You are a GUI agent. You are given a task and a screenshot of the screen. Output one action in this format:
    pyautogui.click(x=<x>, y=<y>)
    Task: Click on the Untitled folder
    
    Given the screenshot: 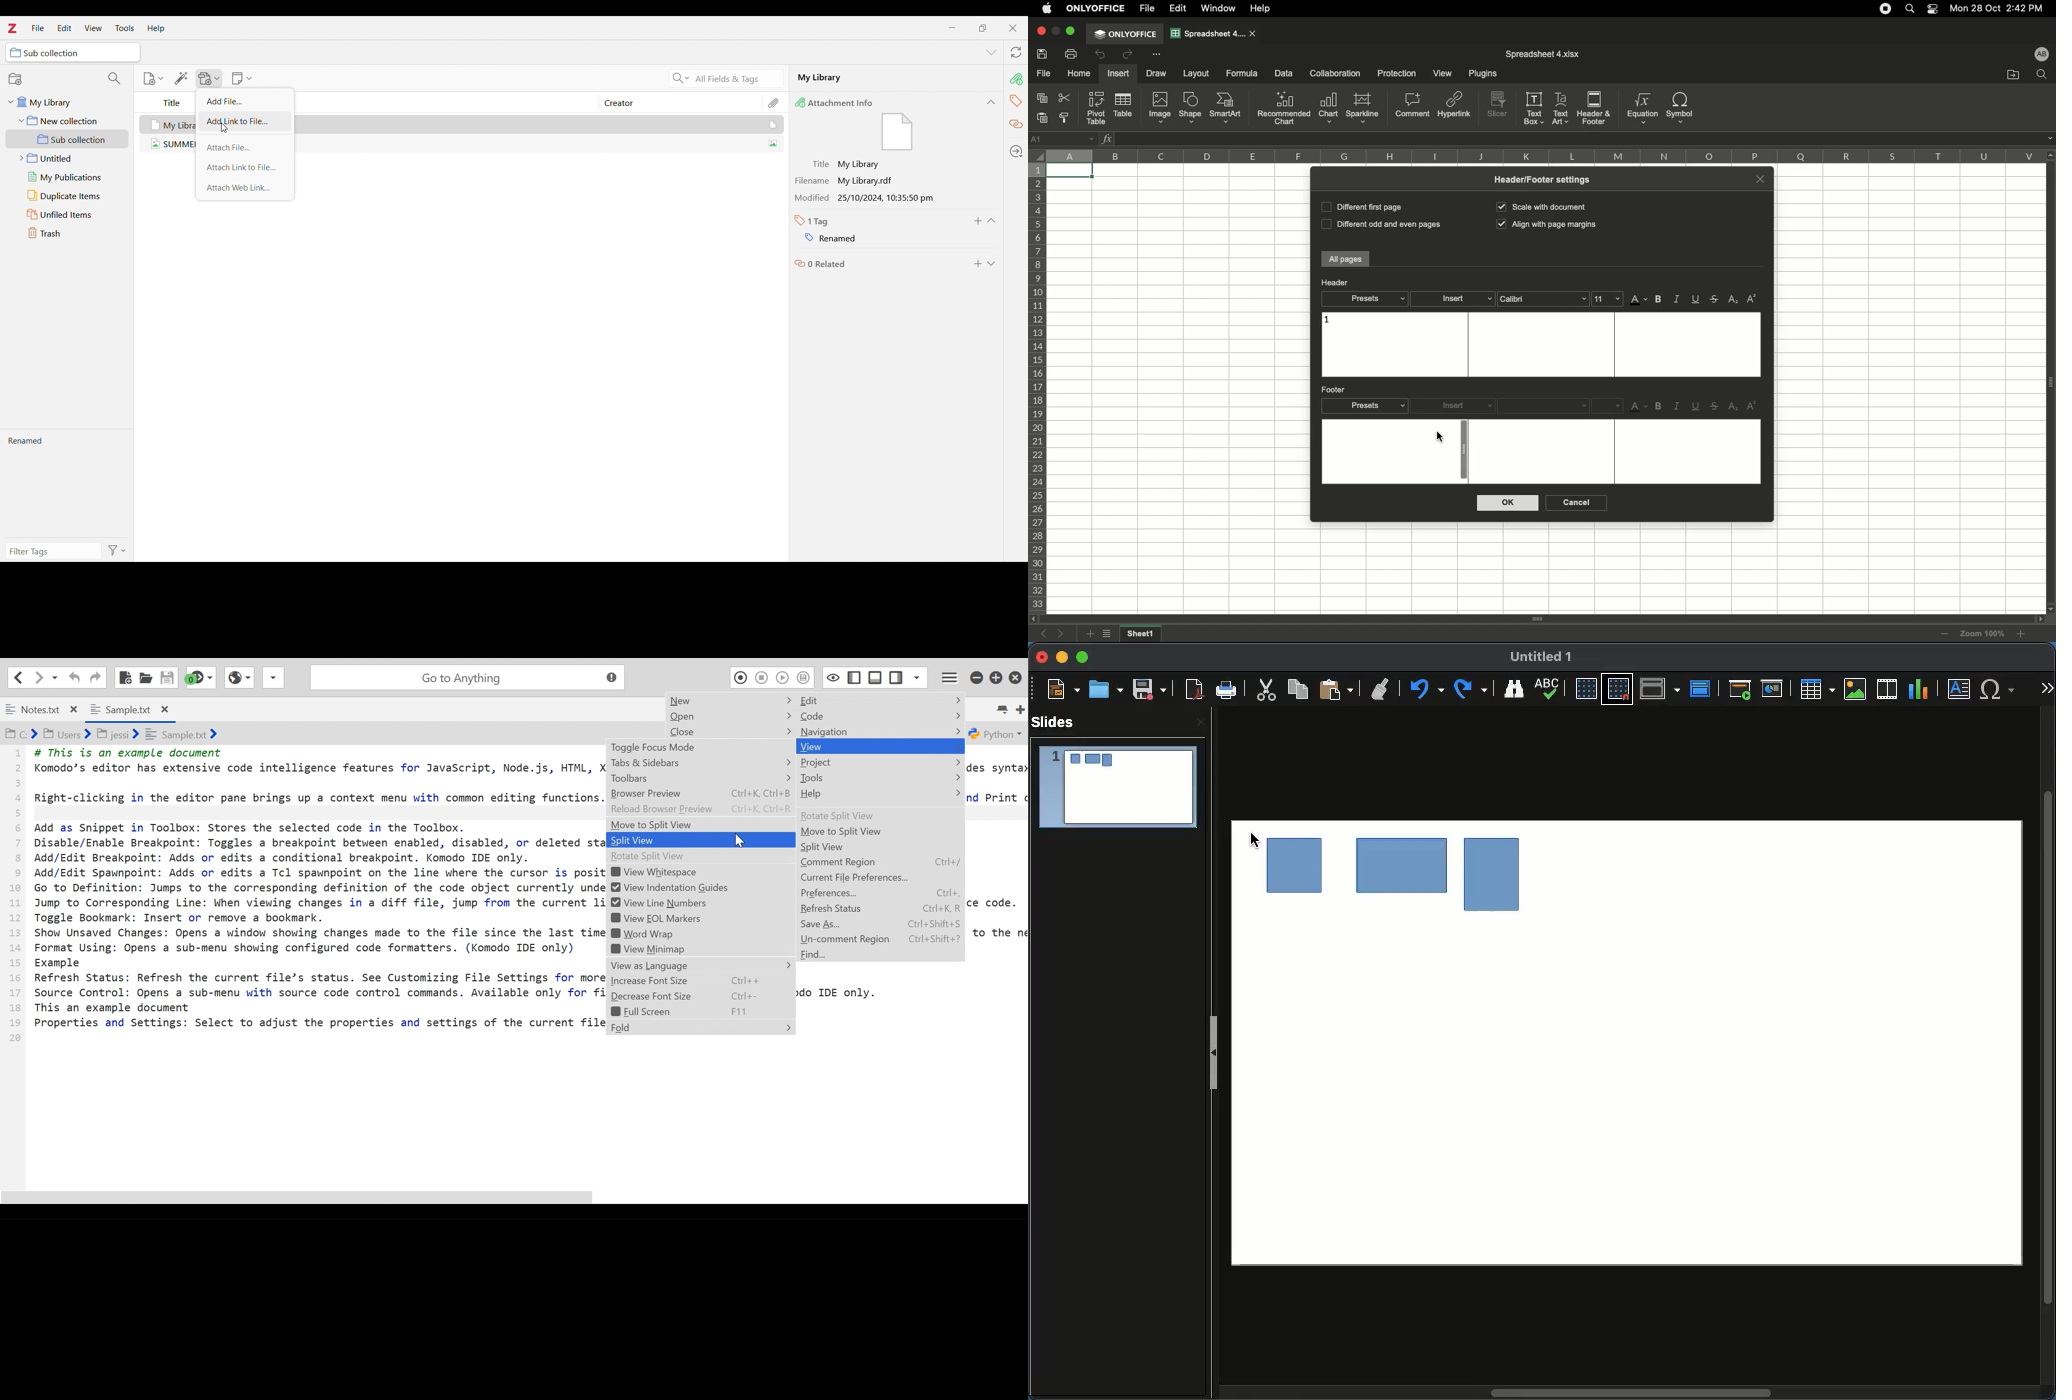 What is the action you would take?
    pyautogui.click(x=70, y=158)
    